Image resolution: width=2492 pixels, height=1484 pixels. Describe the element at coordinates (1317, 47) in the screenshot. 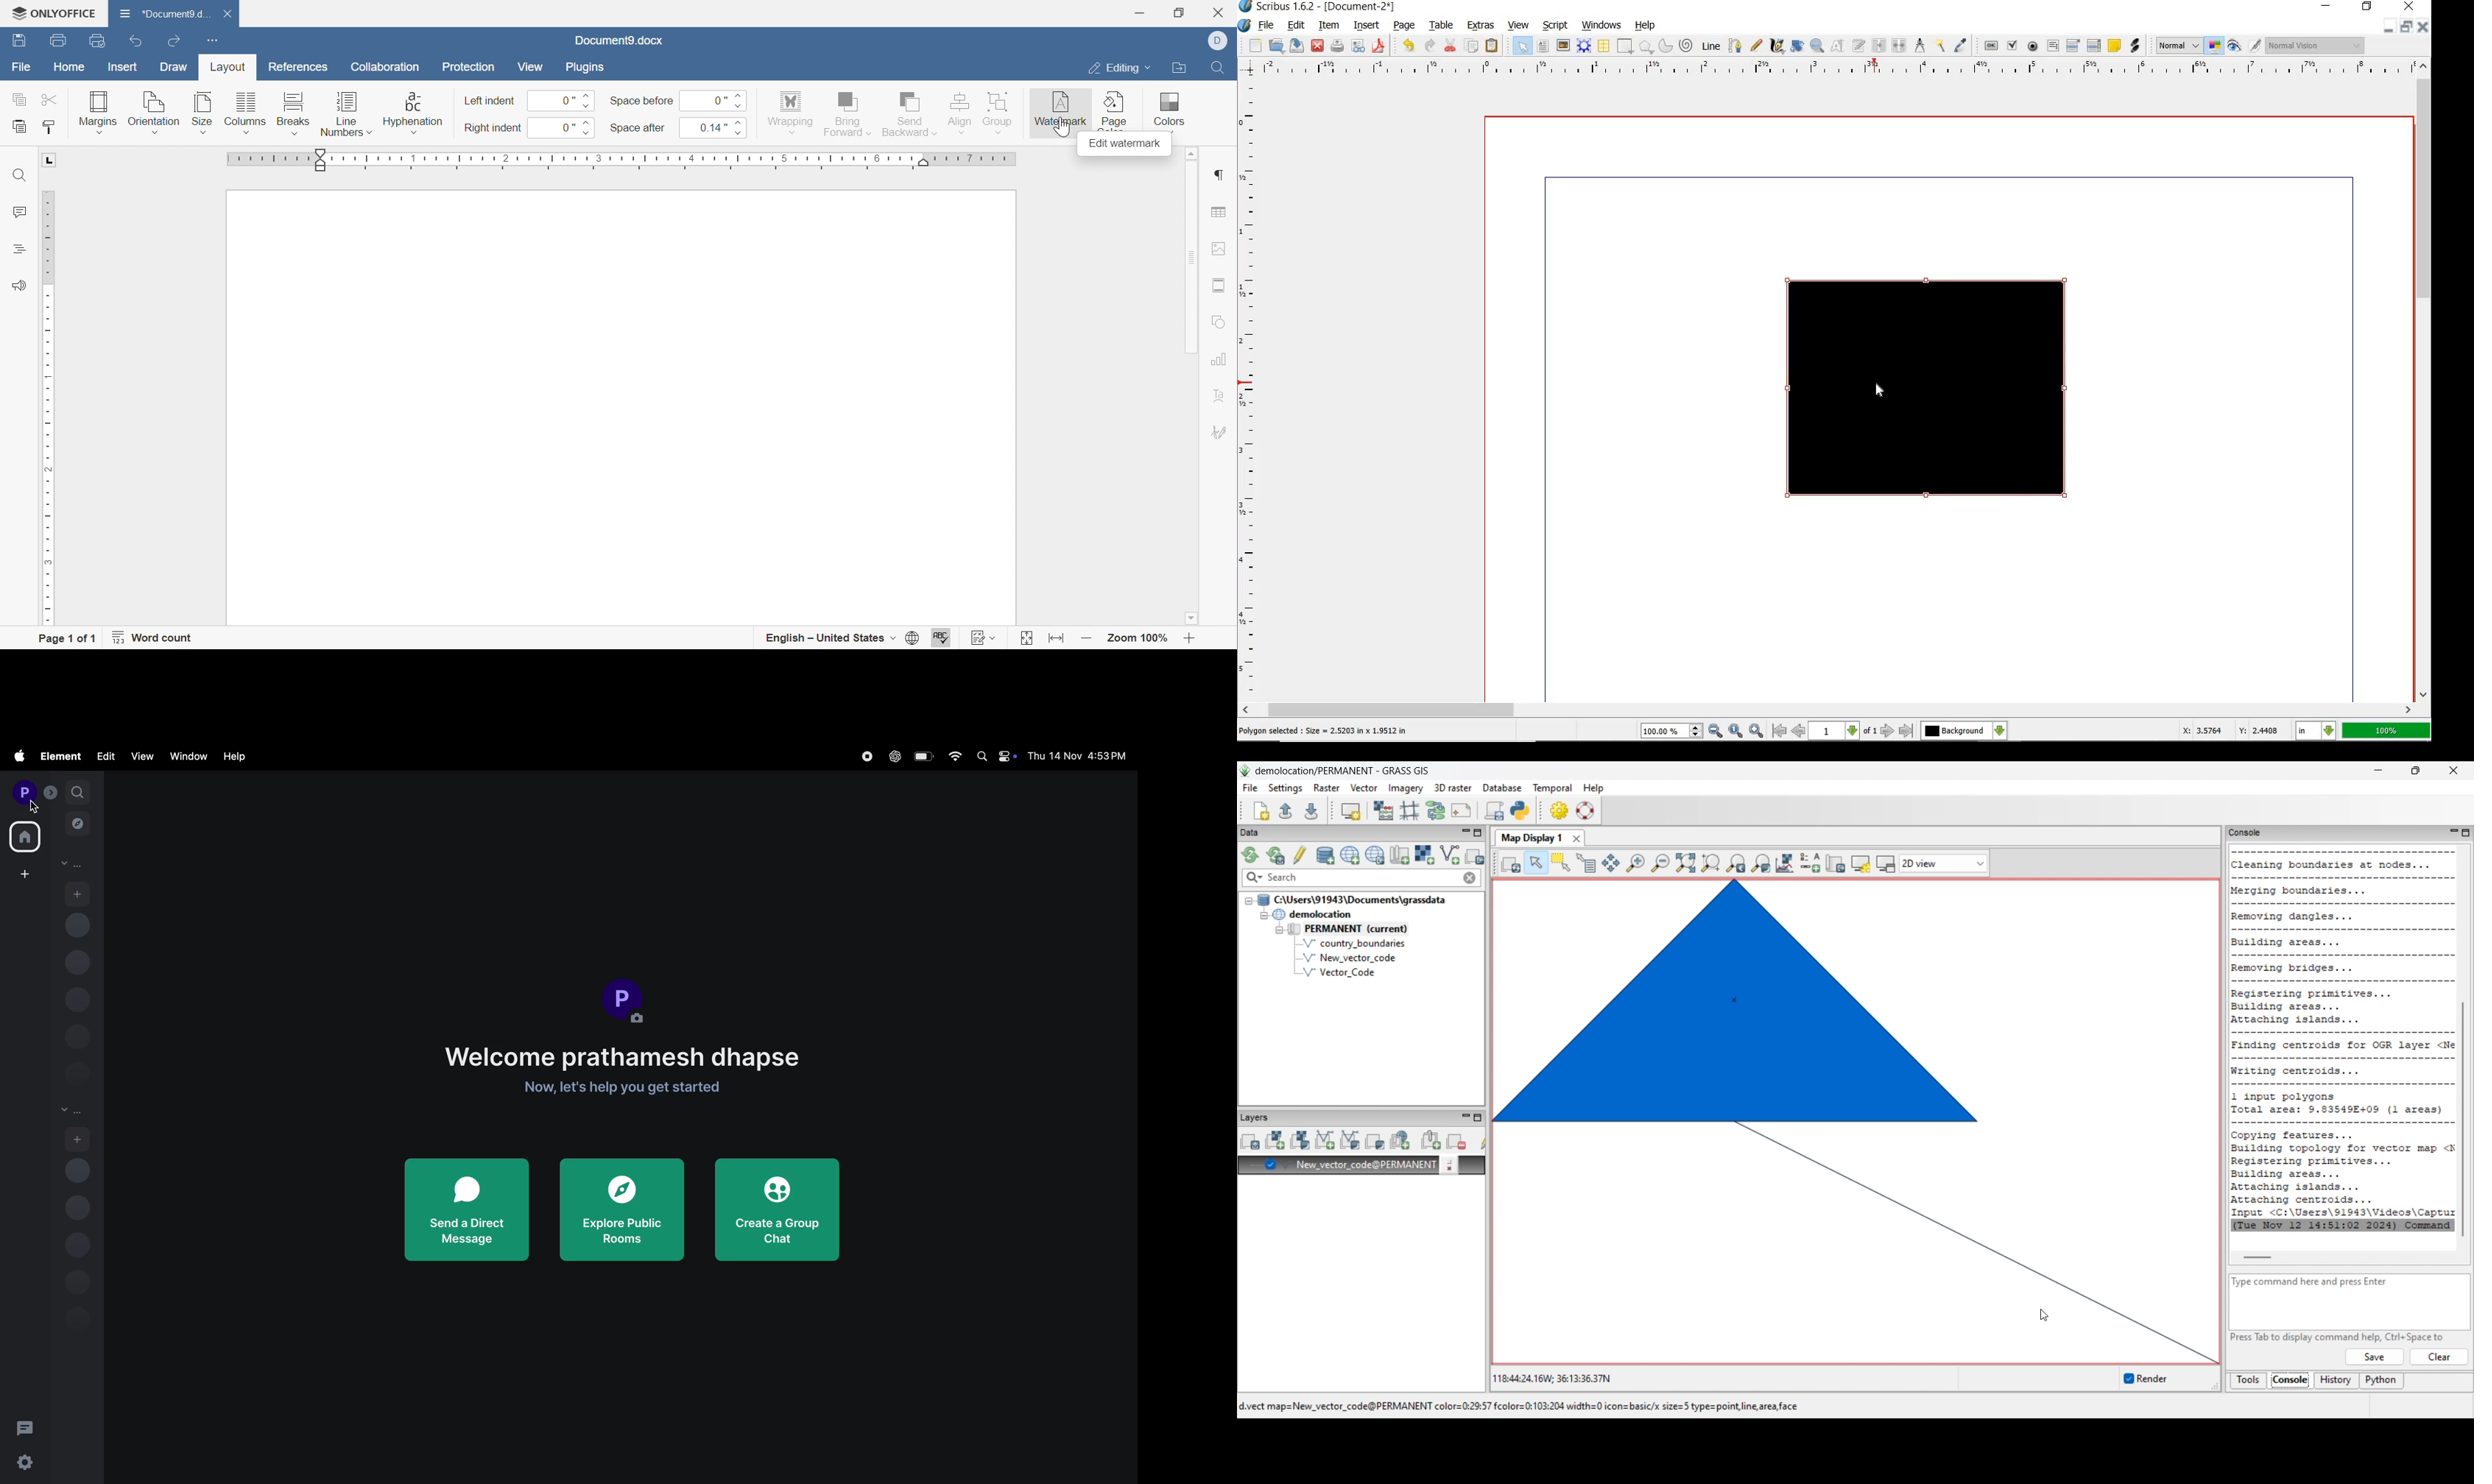

I see `close` at that location.